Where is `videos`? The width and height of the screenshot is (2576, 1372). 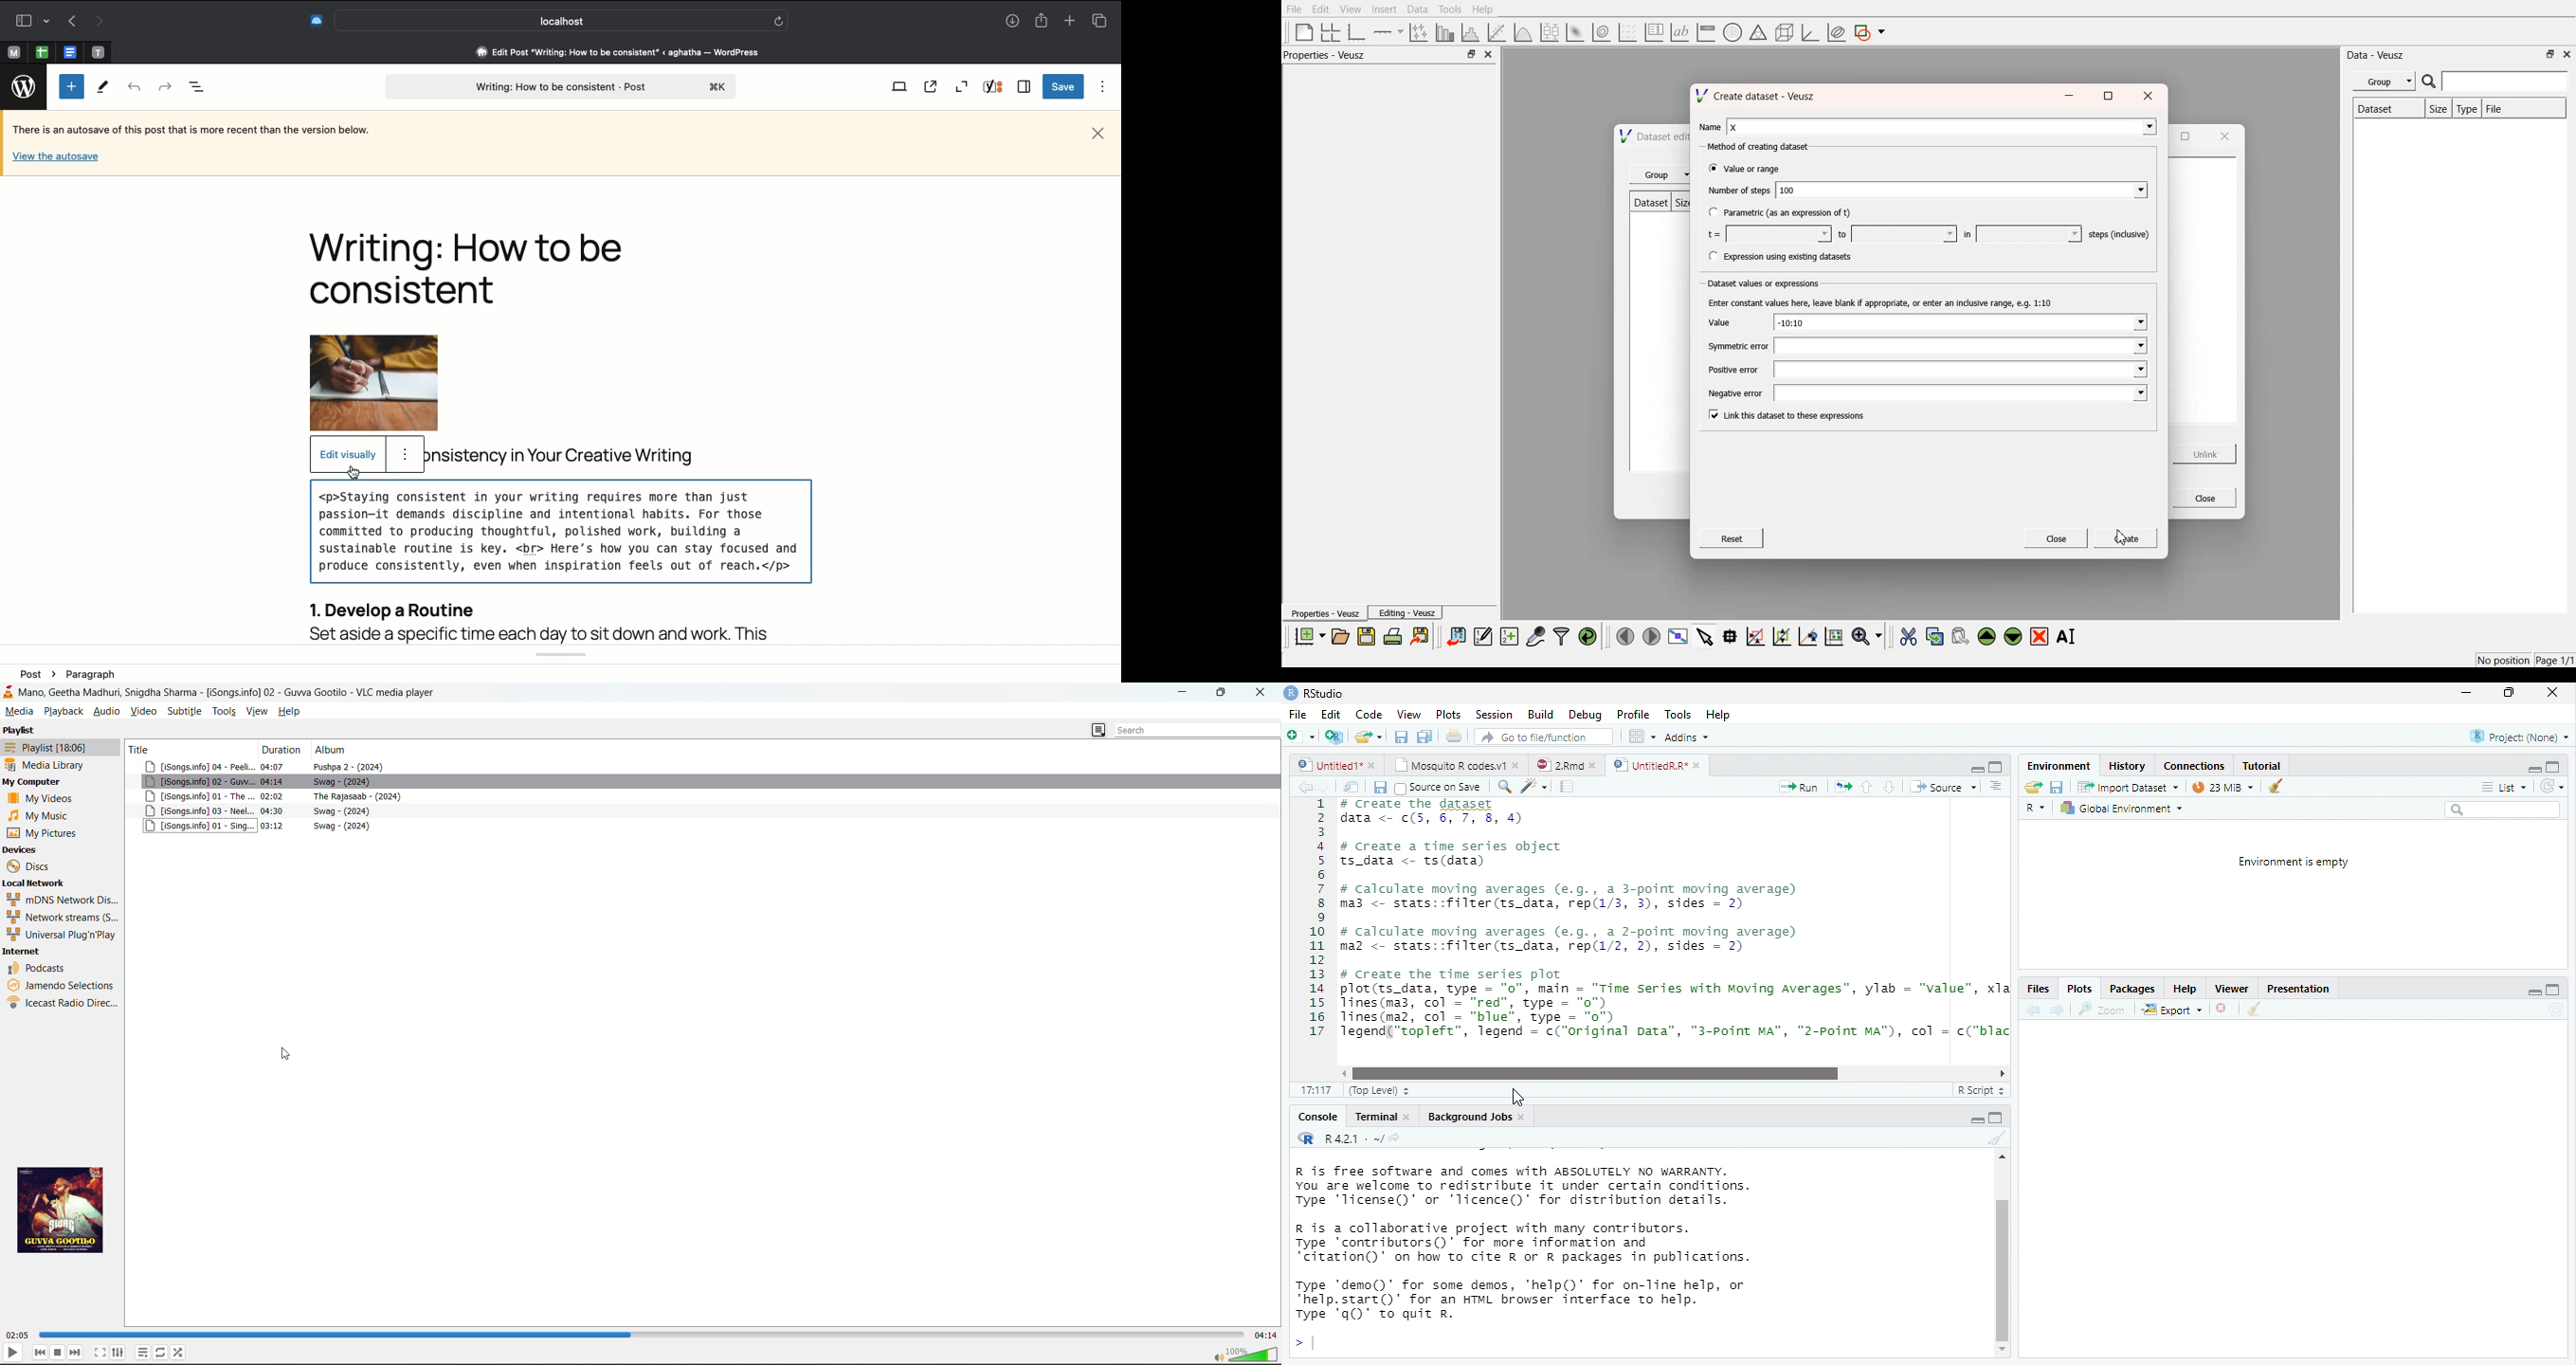 videos is located at coordinates (43, 797).